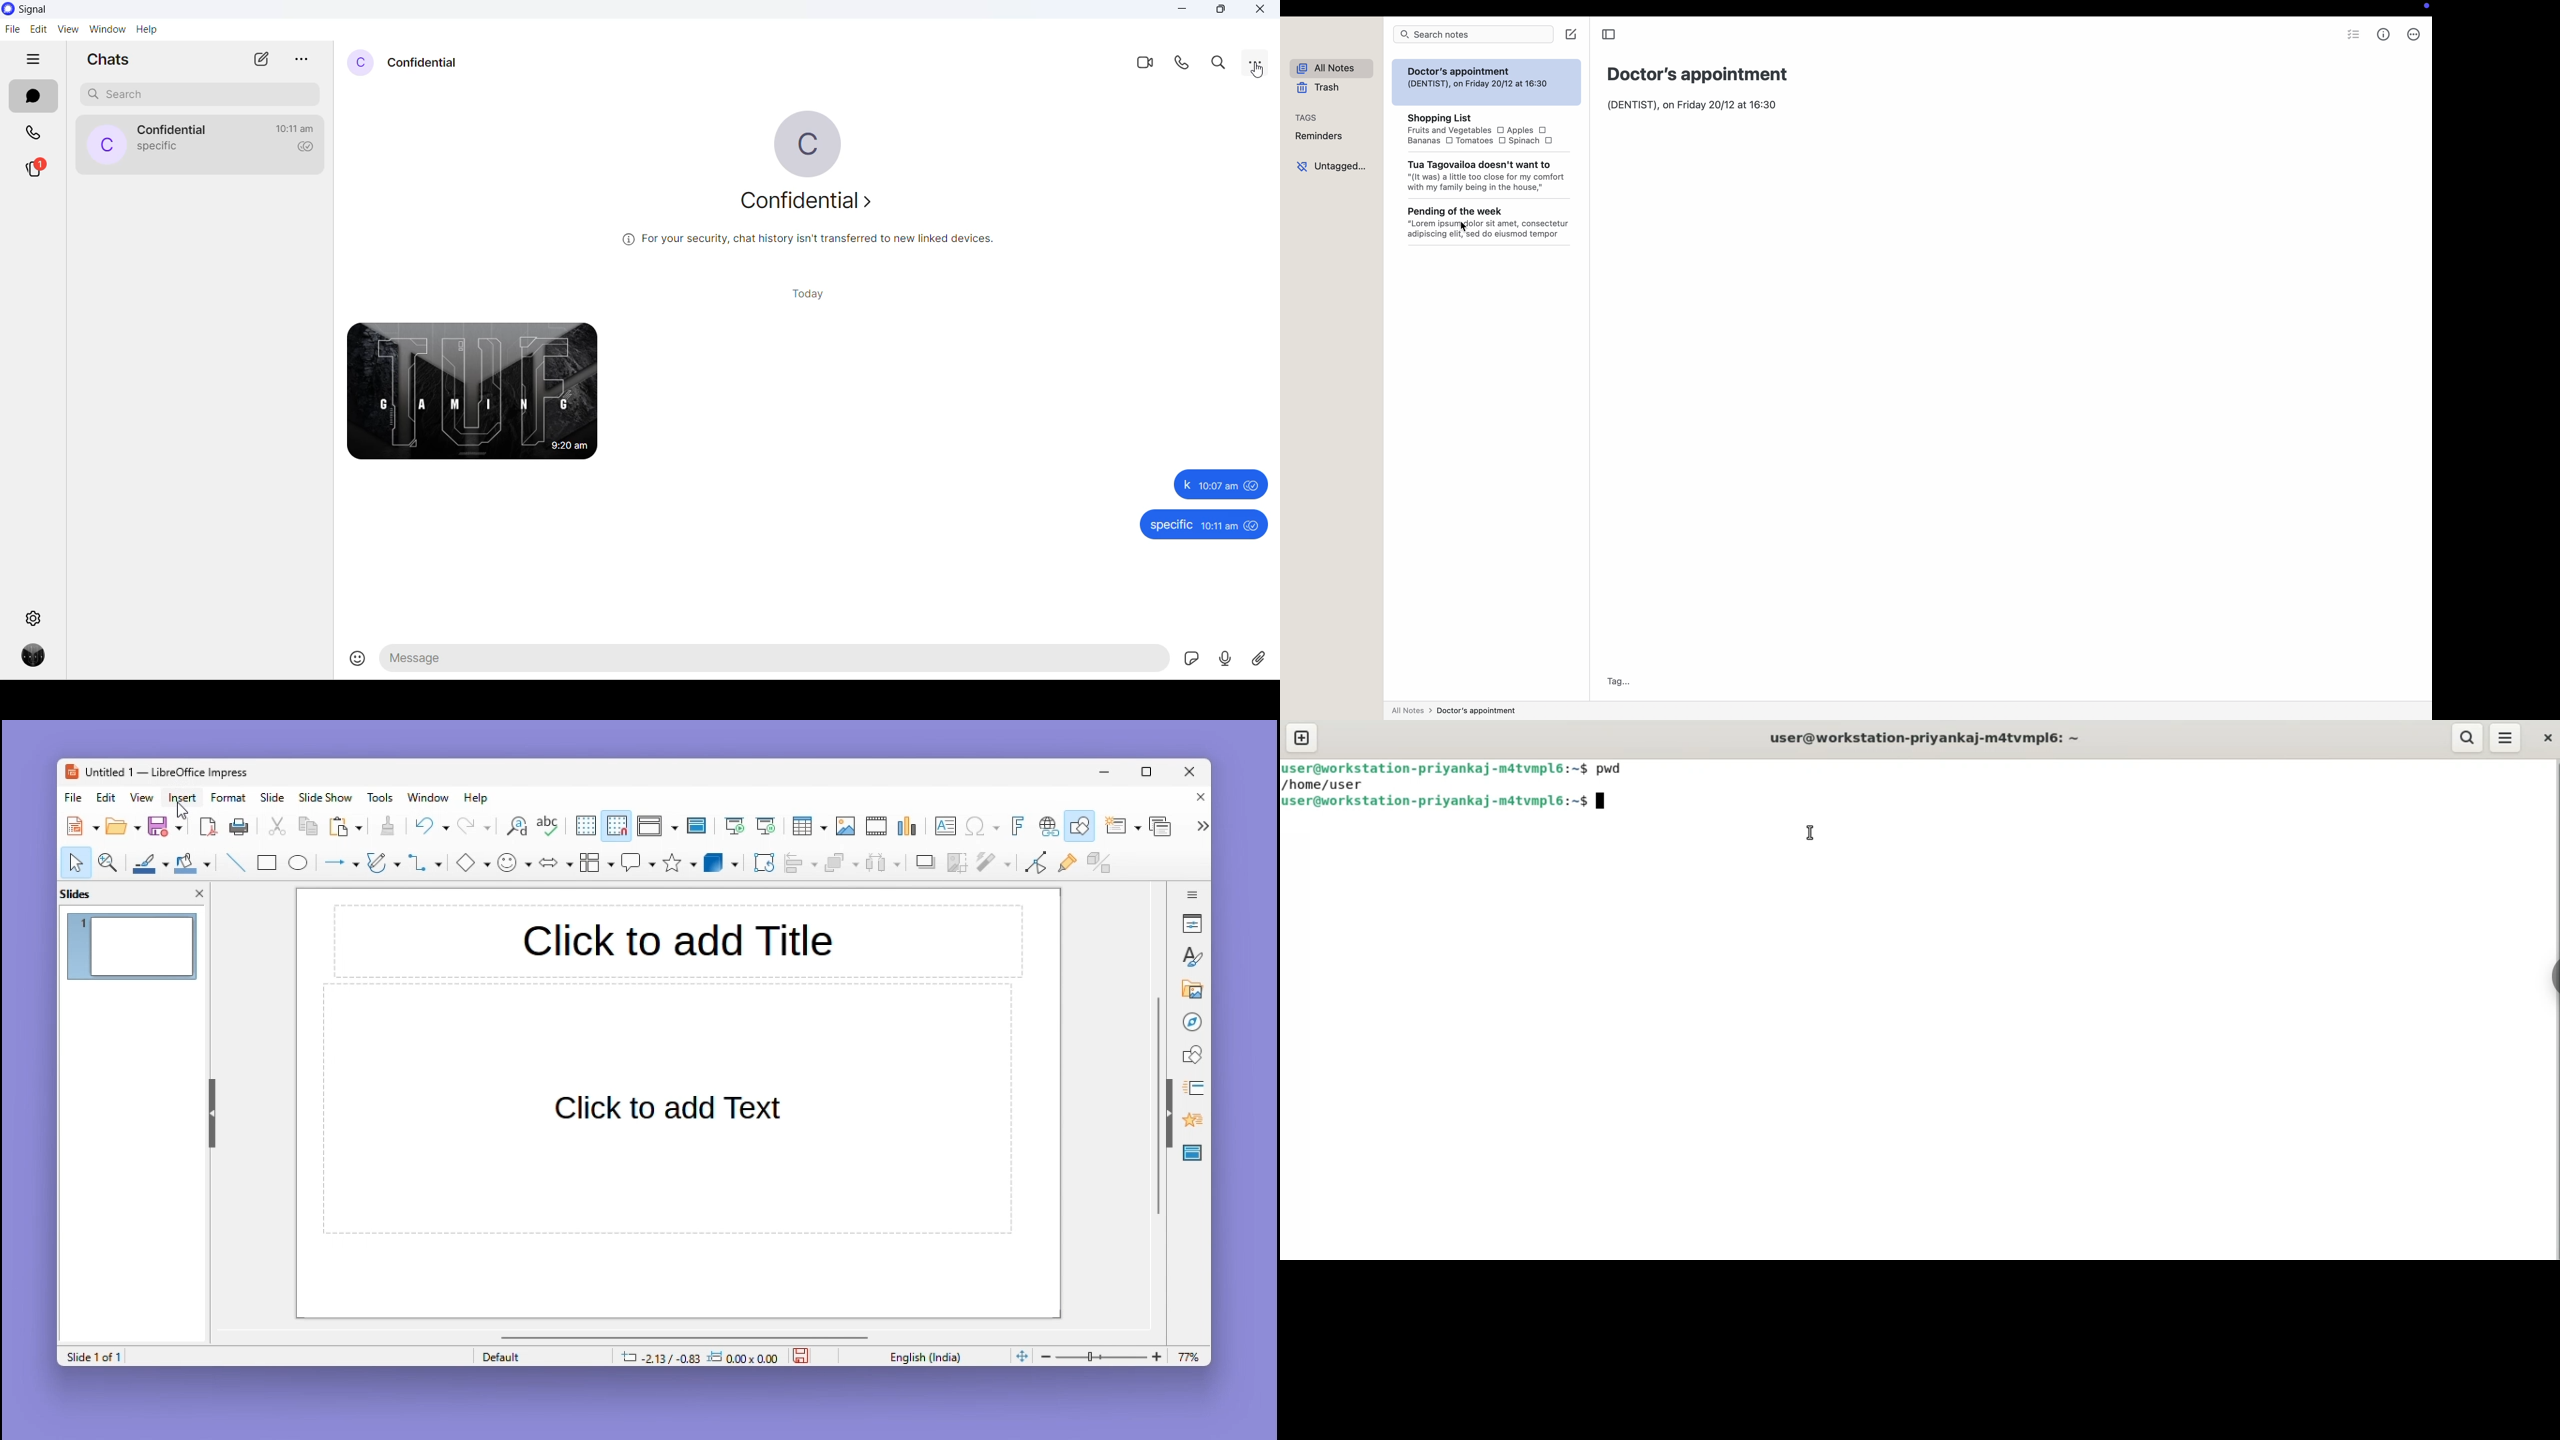  I want to click on chats, so click(33, 97).